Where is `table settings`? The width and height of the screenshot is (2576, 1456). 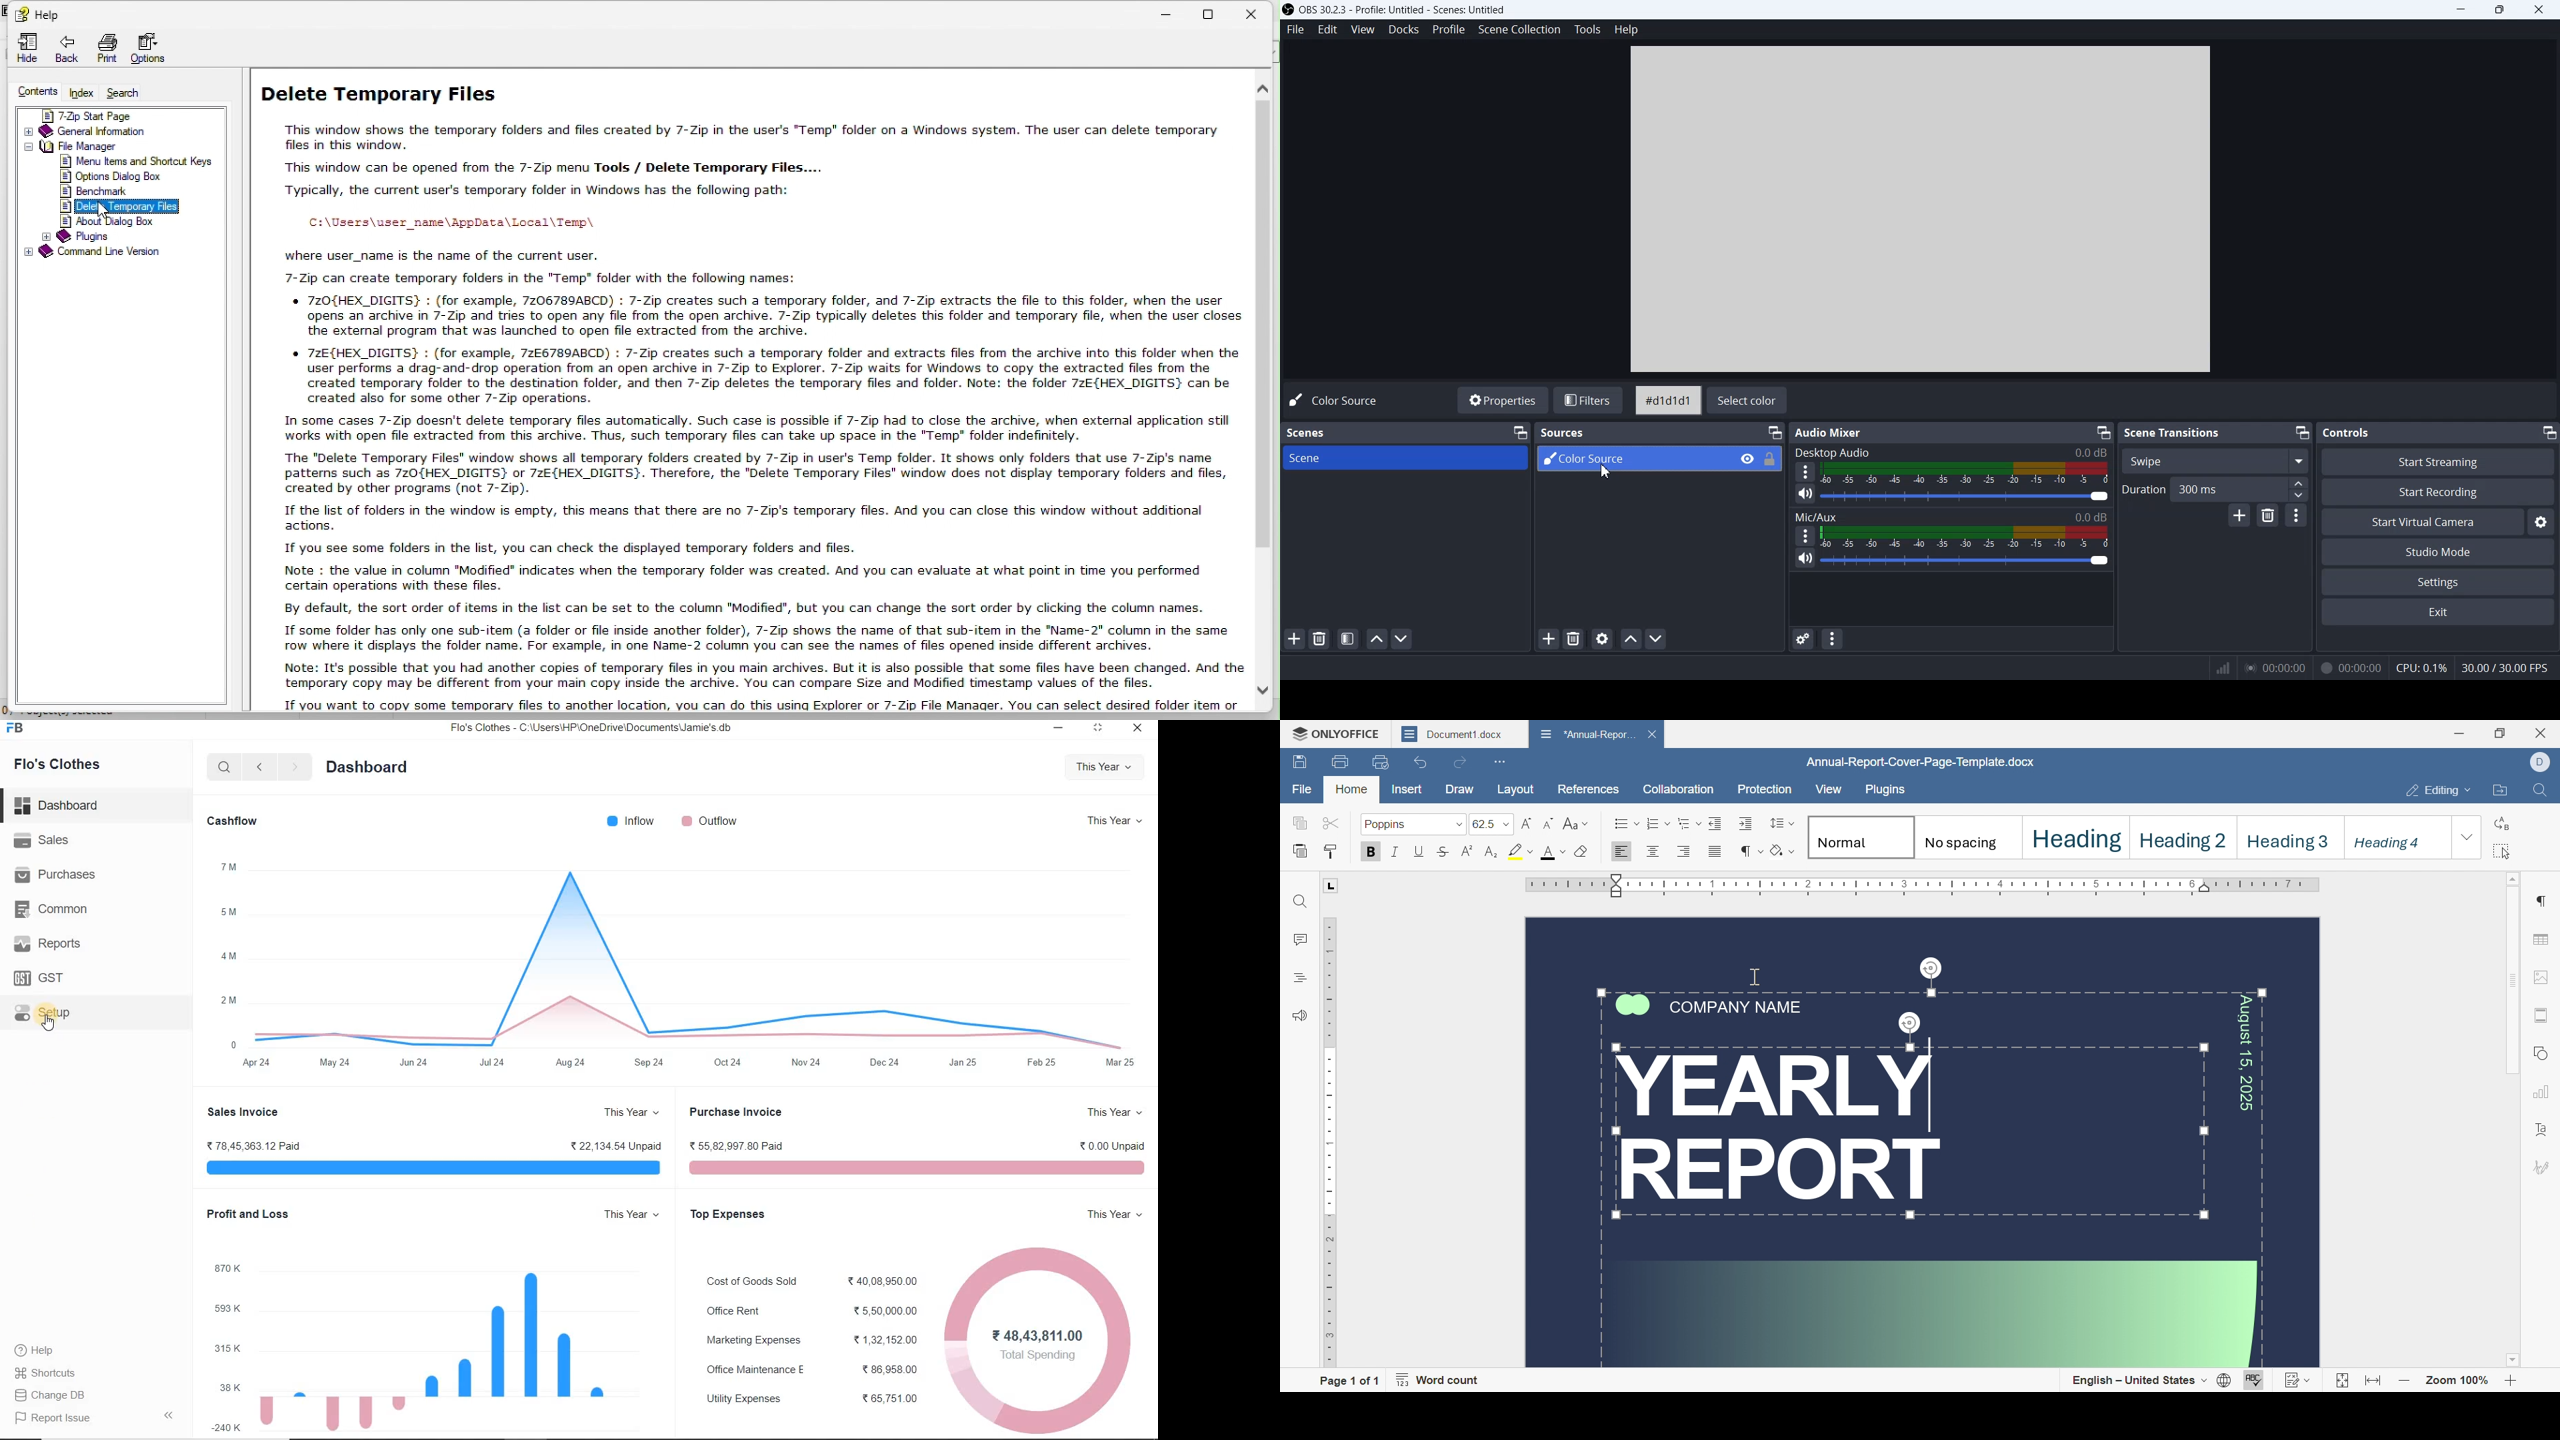 table settings is located at coordinates (2543, 942).